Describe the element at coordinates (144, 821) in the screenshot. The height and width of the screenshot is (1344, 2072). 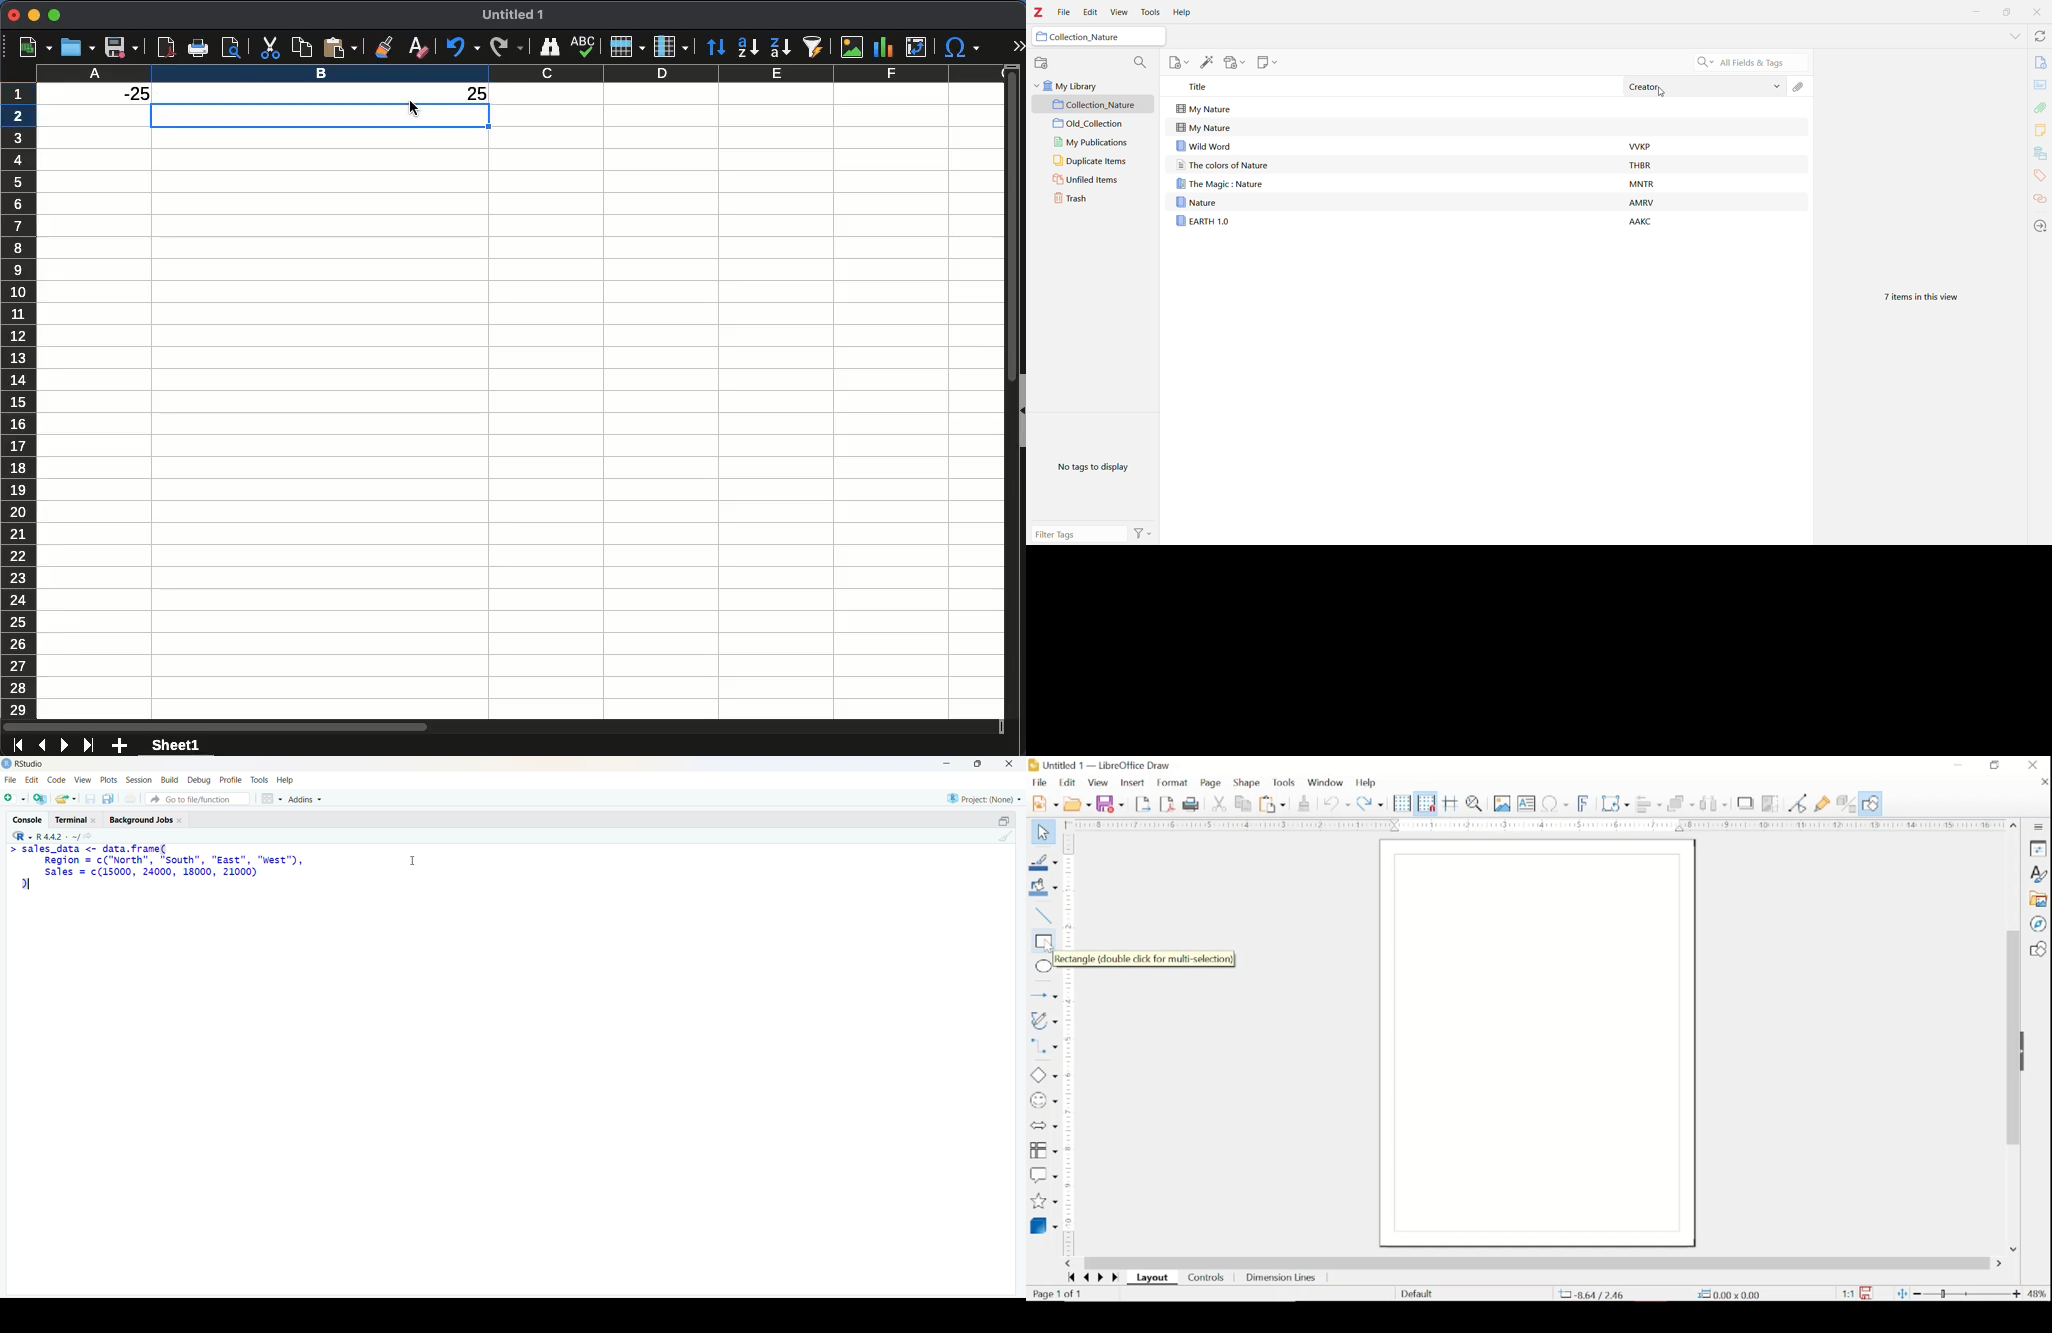
I see `Background Jobs` at that location.